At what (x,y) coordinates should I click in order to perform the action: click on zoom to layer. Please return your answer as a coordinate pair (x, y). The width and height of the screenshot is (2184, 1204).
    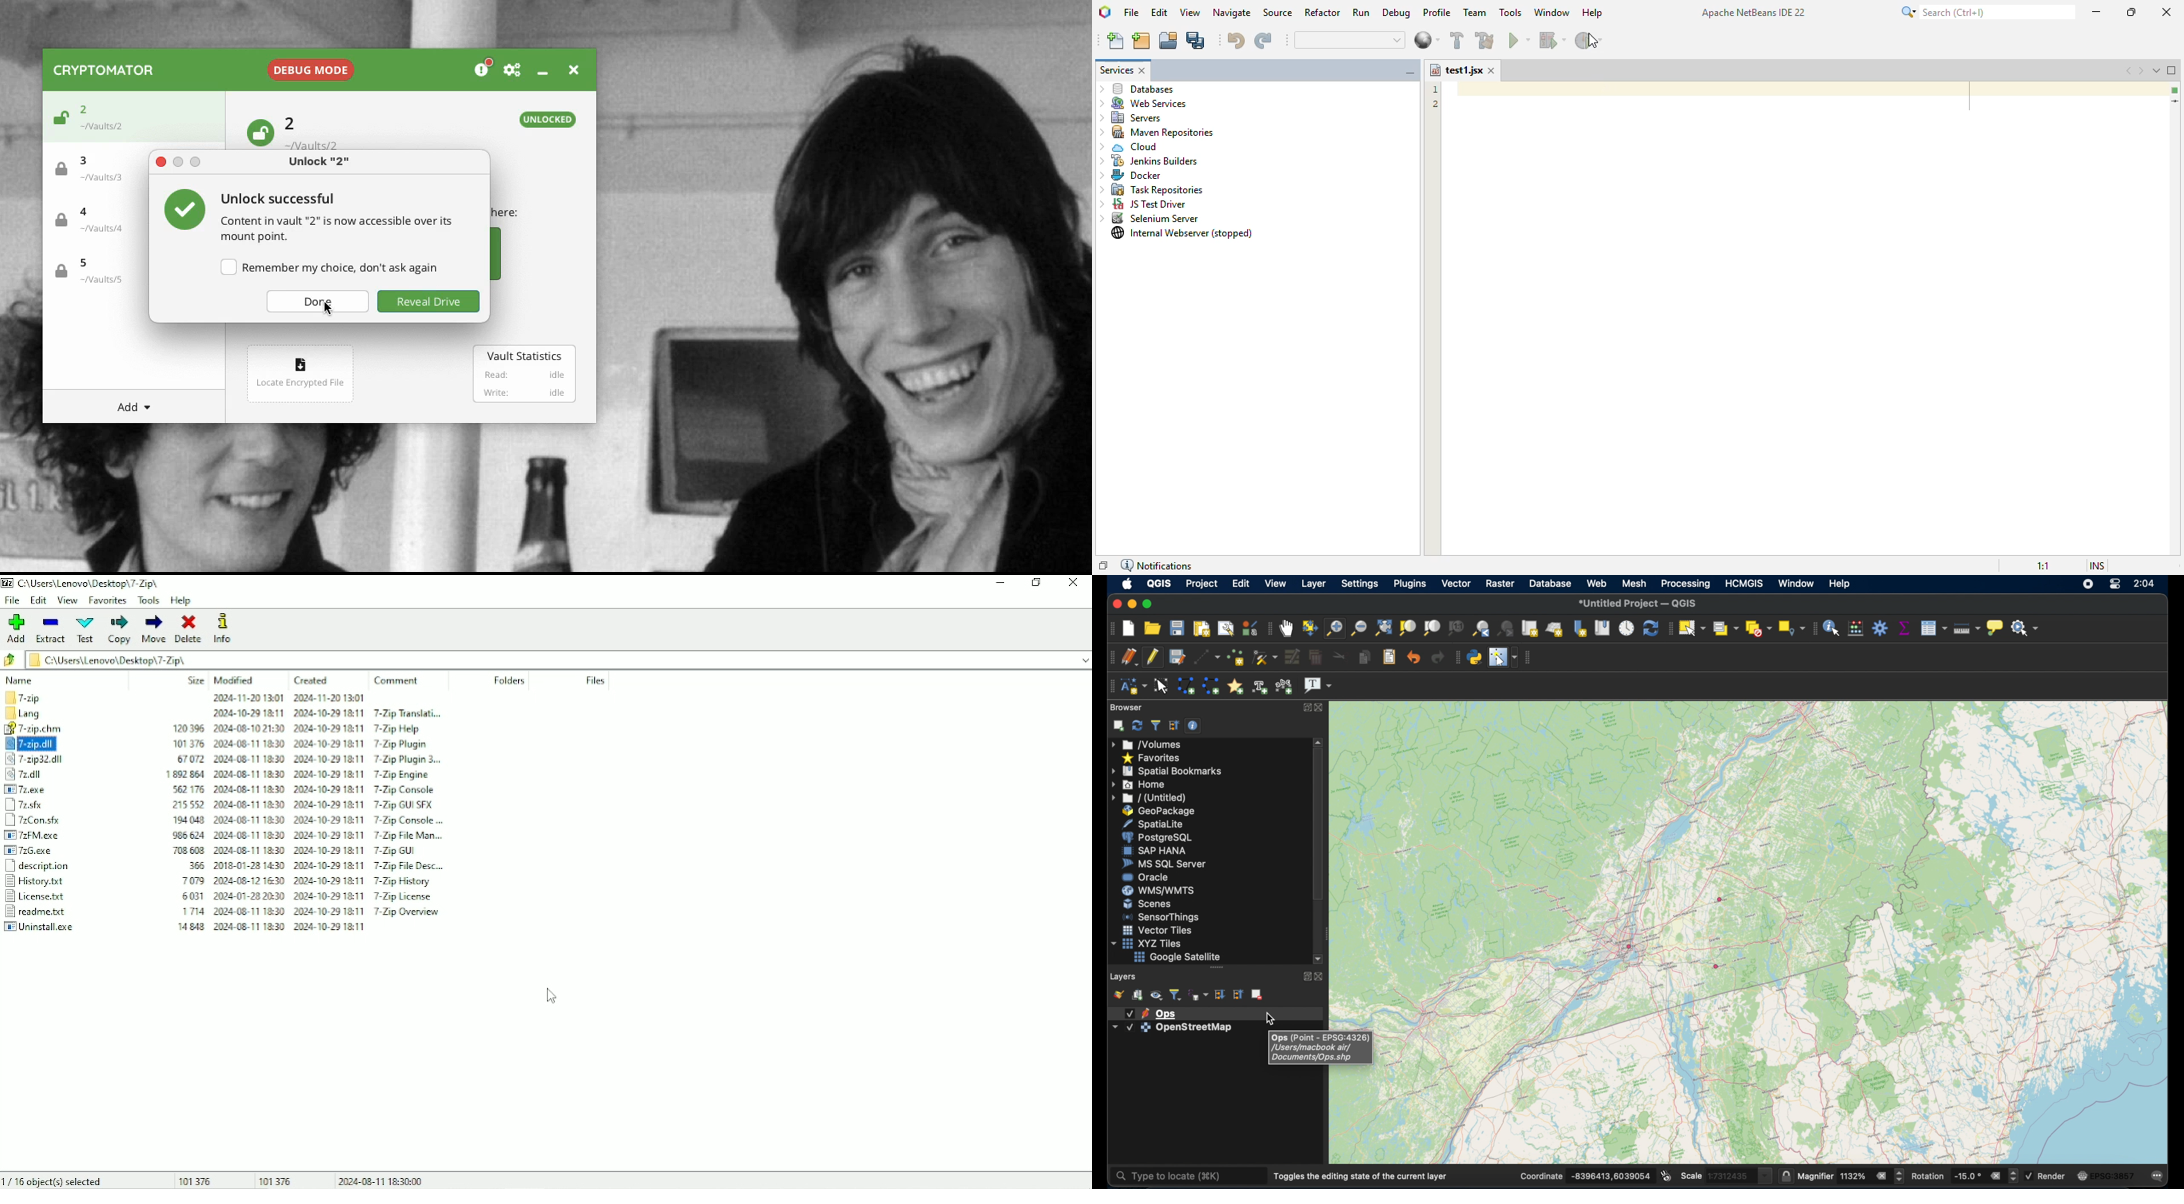
    Looking at the image, I should click on (1431, 628).